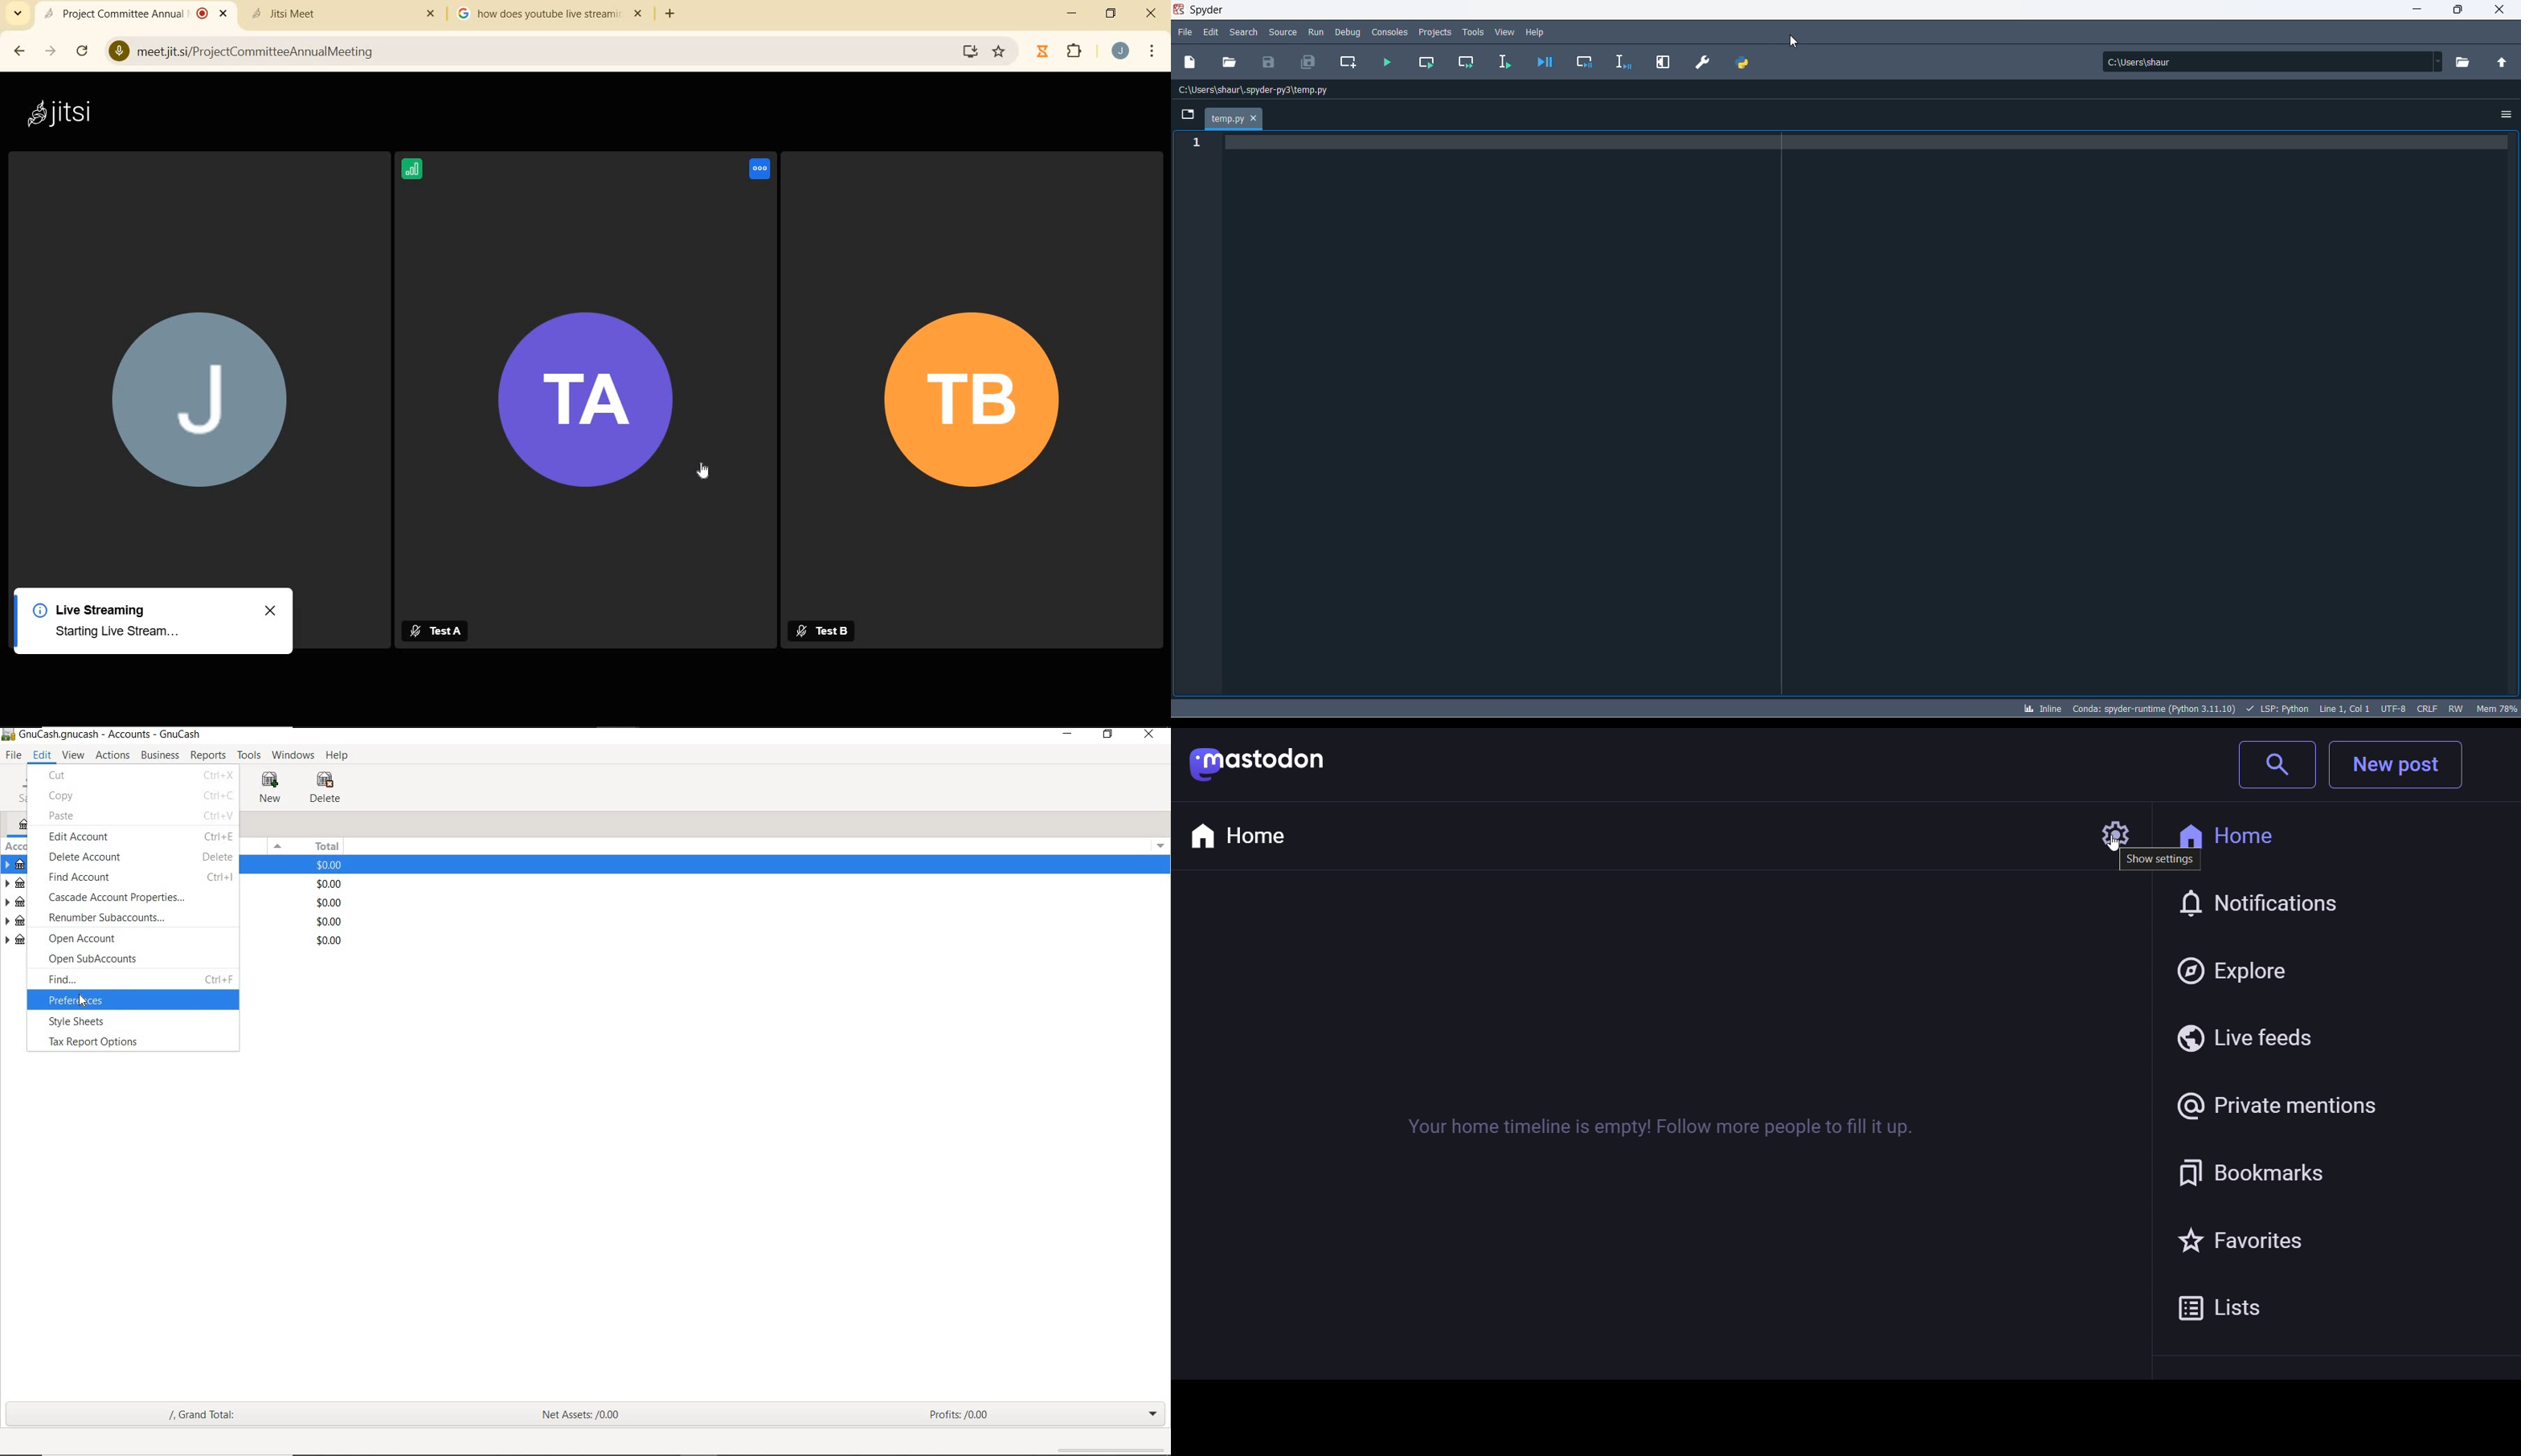 The image size is (2548, 1456). I want to click on explore, so click(2239, 965).